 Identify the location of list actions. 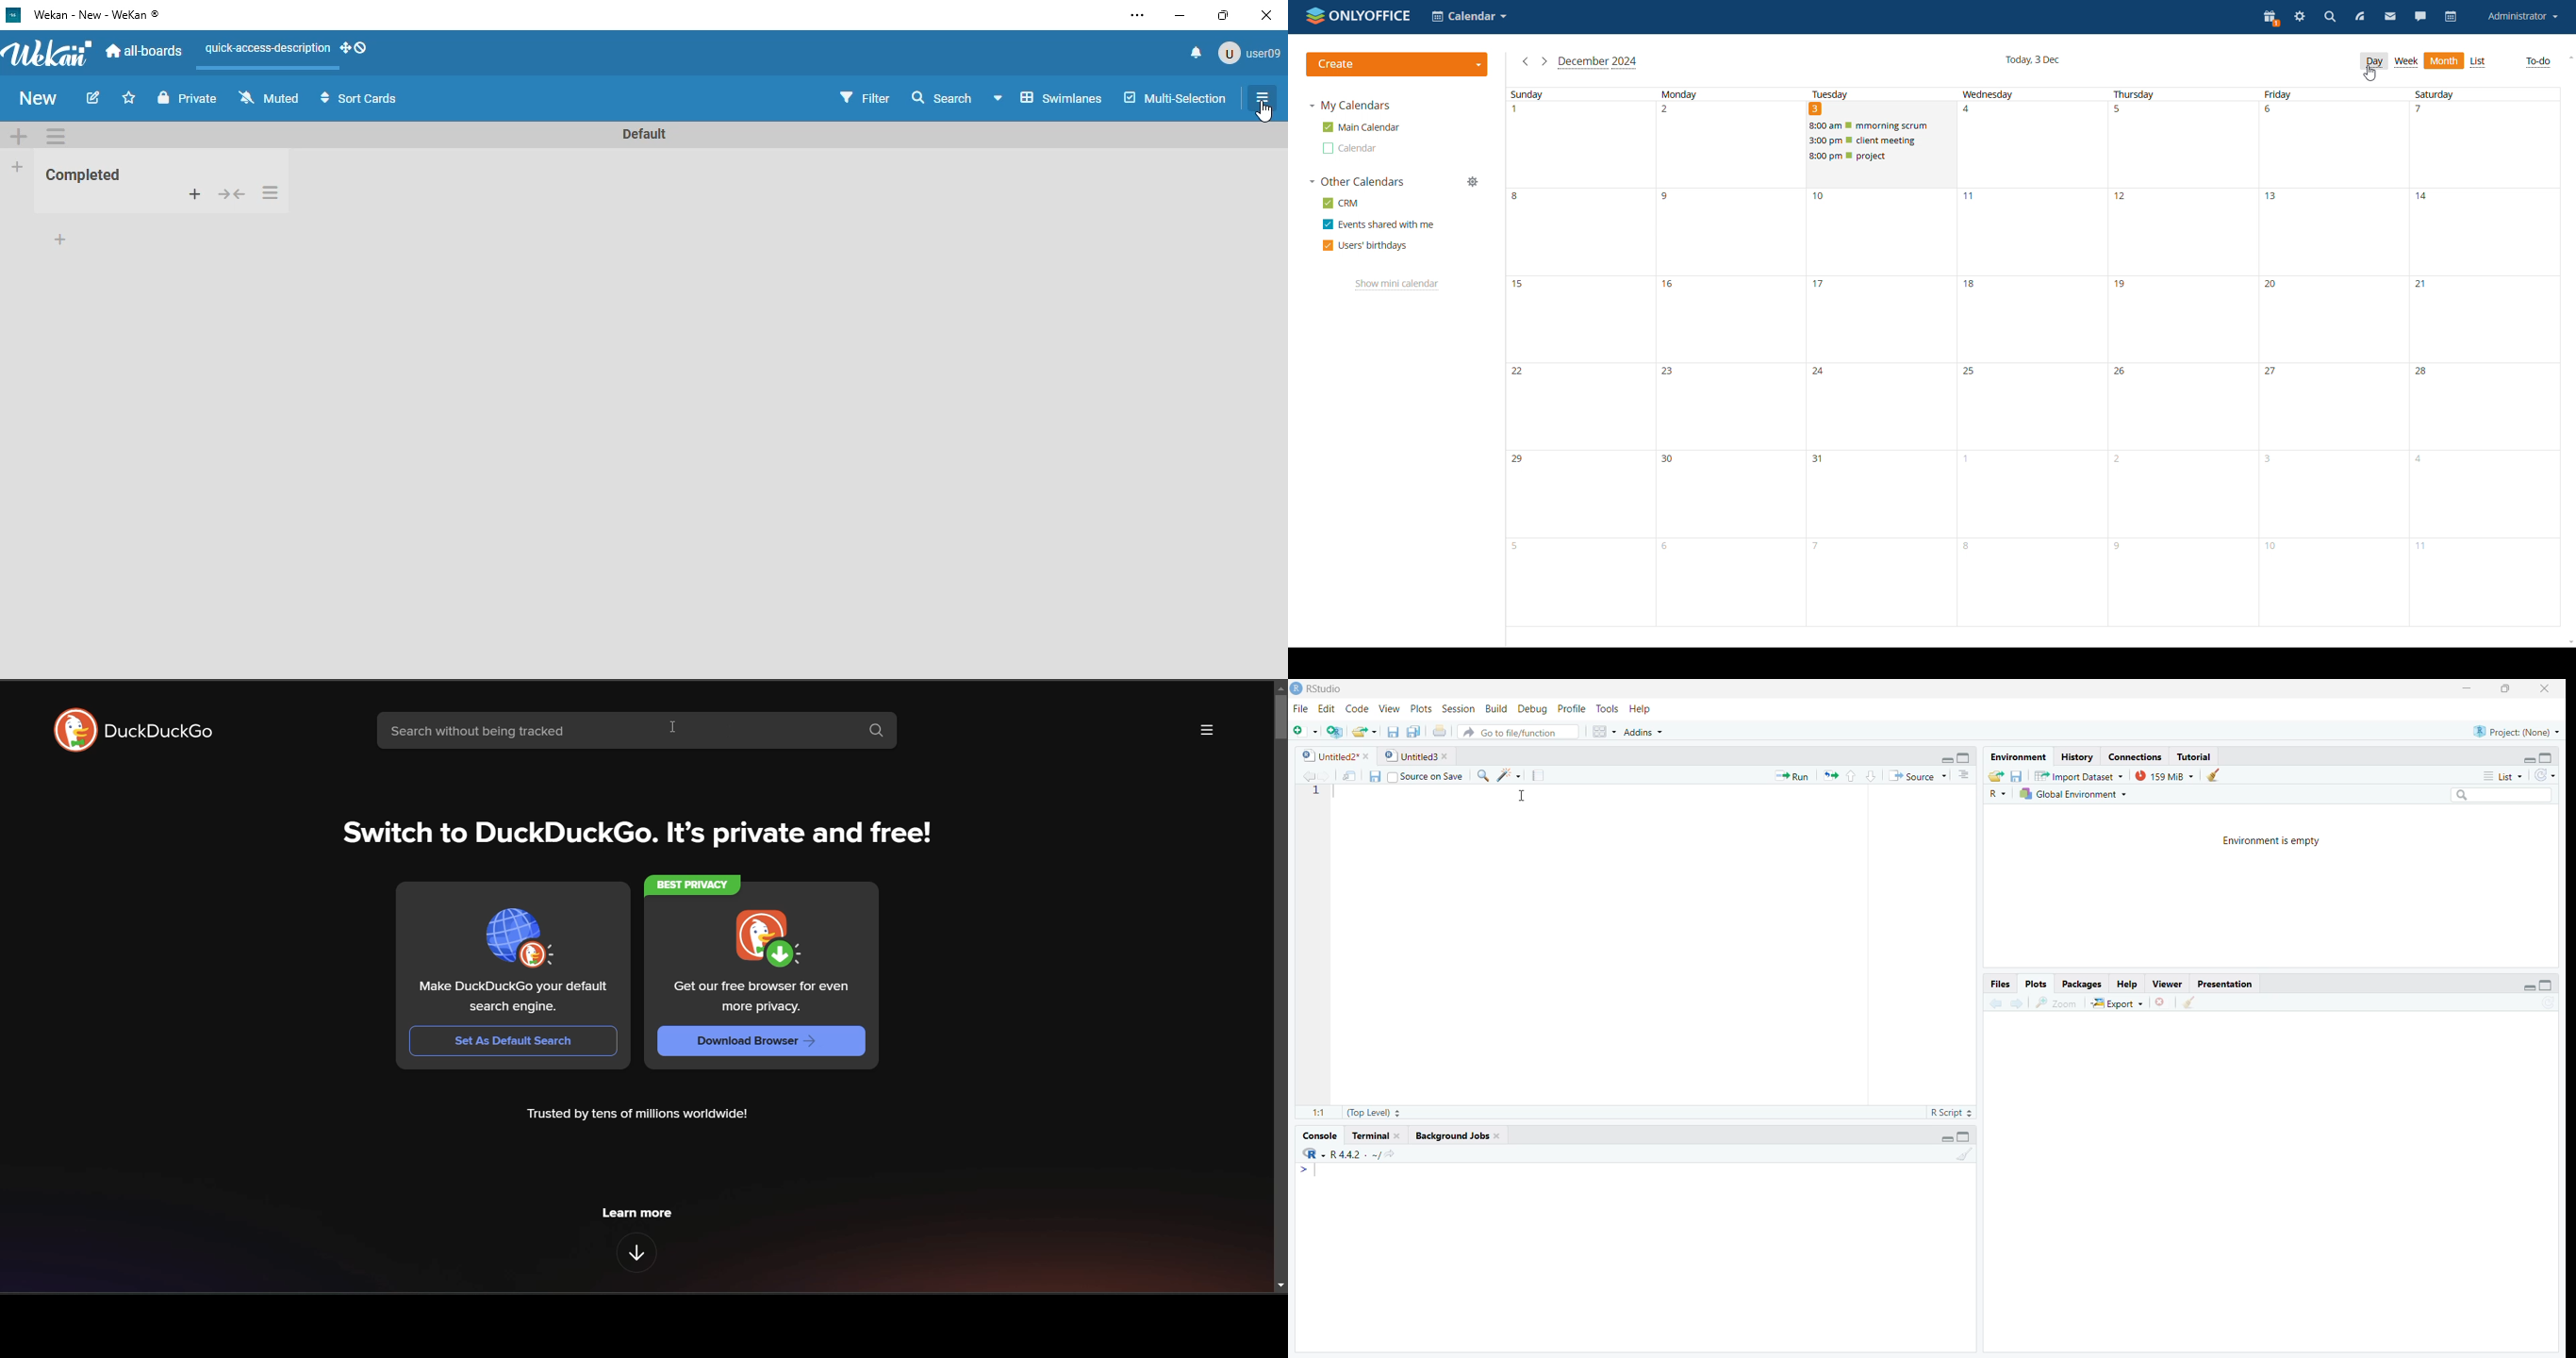
(59, 135).